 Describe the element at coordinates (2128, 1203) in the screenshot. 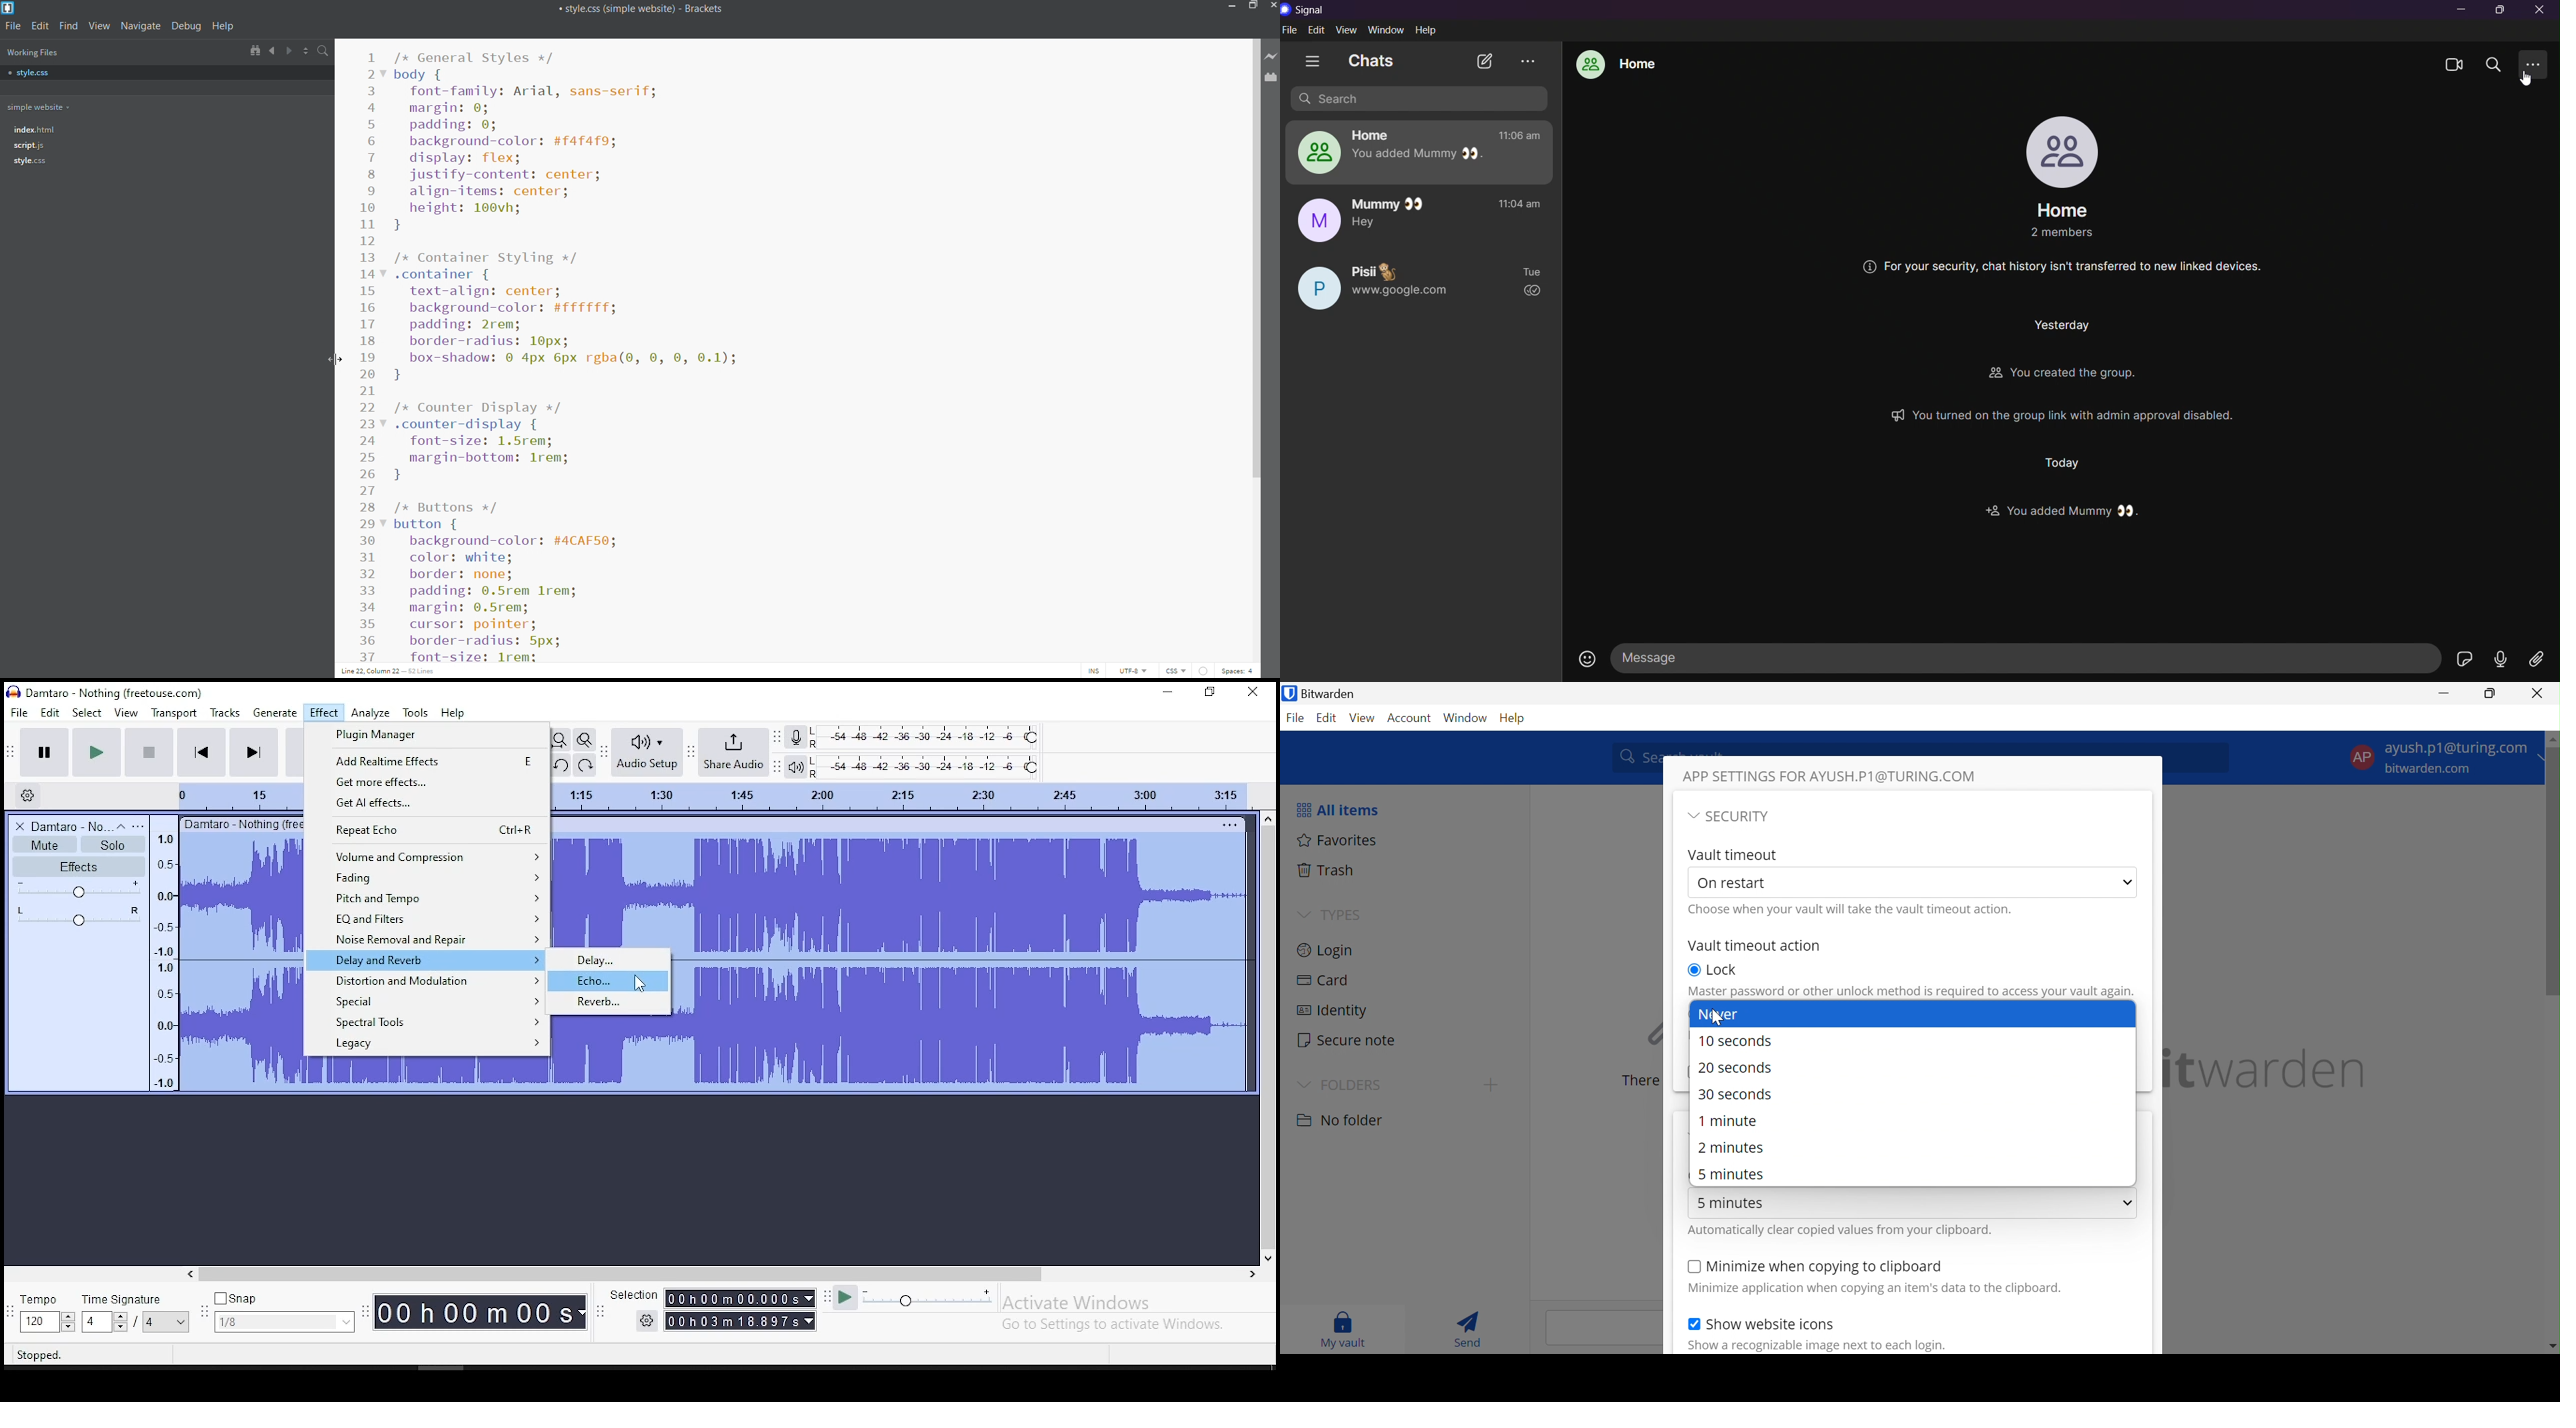

I see `Drop Down` at that location.